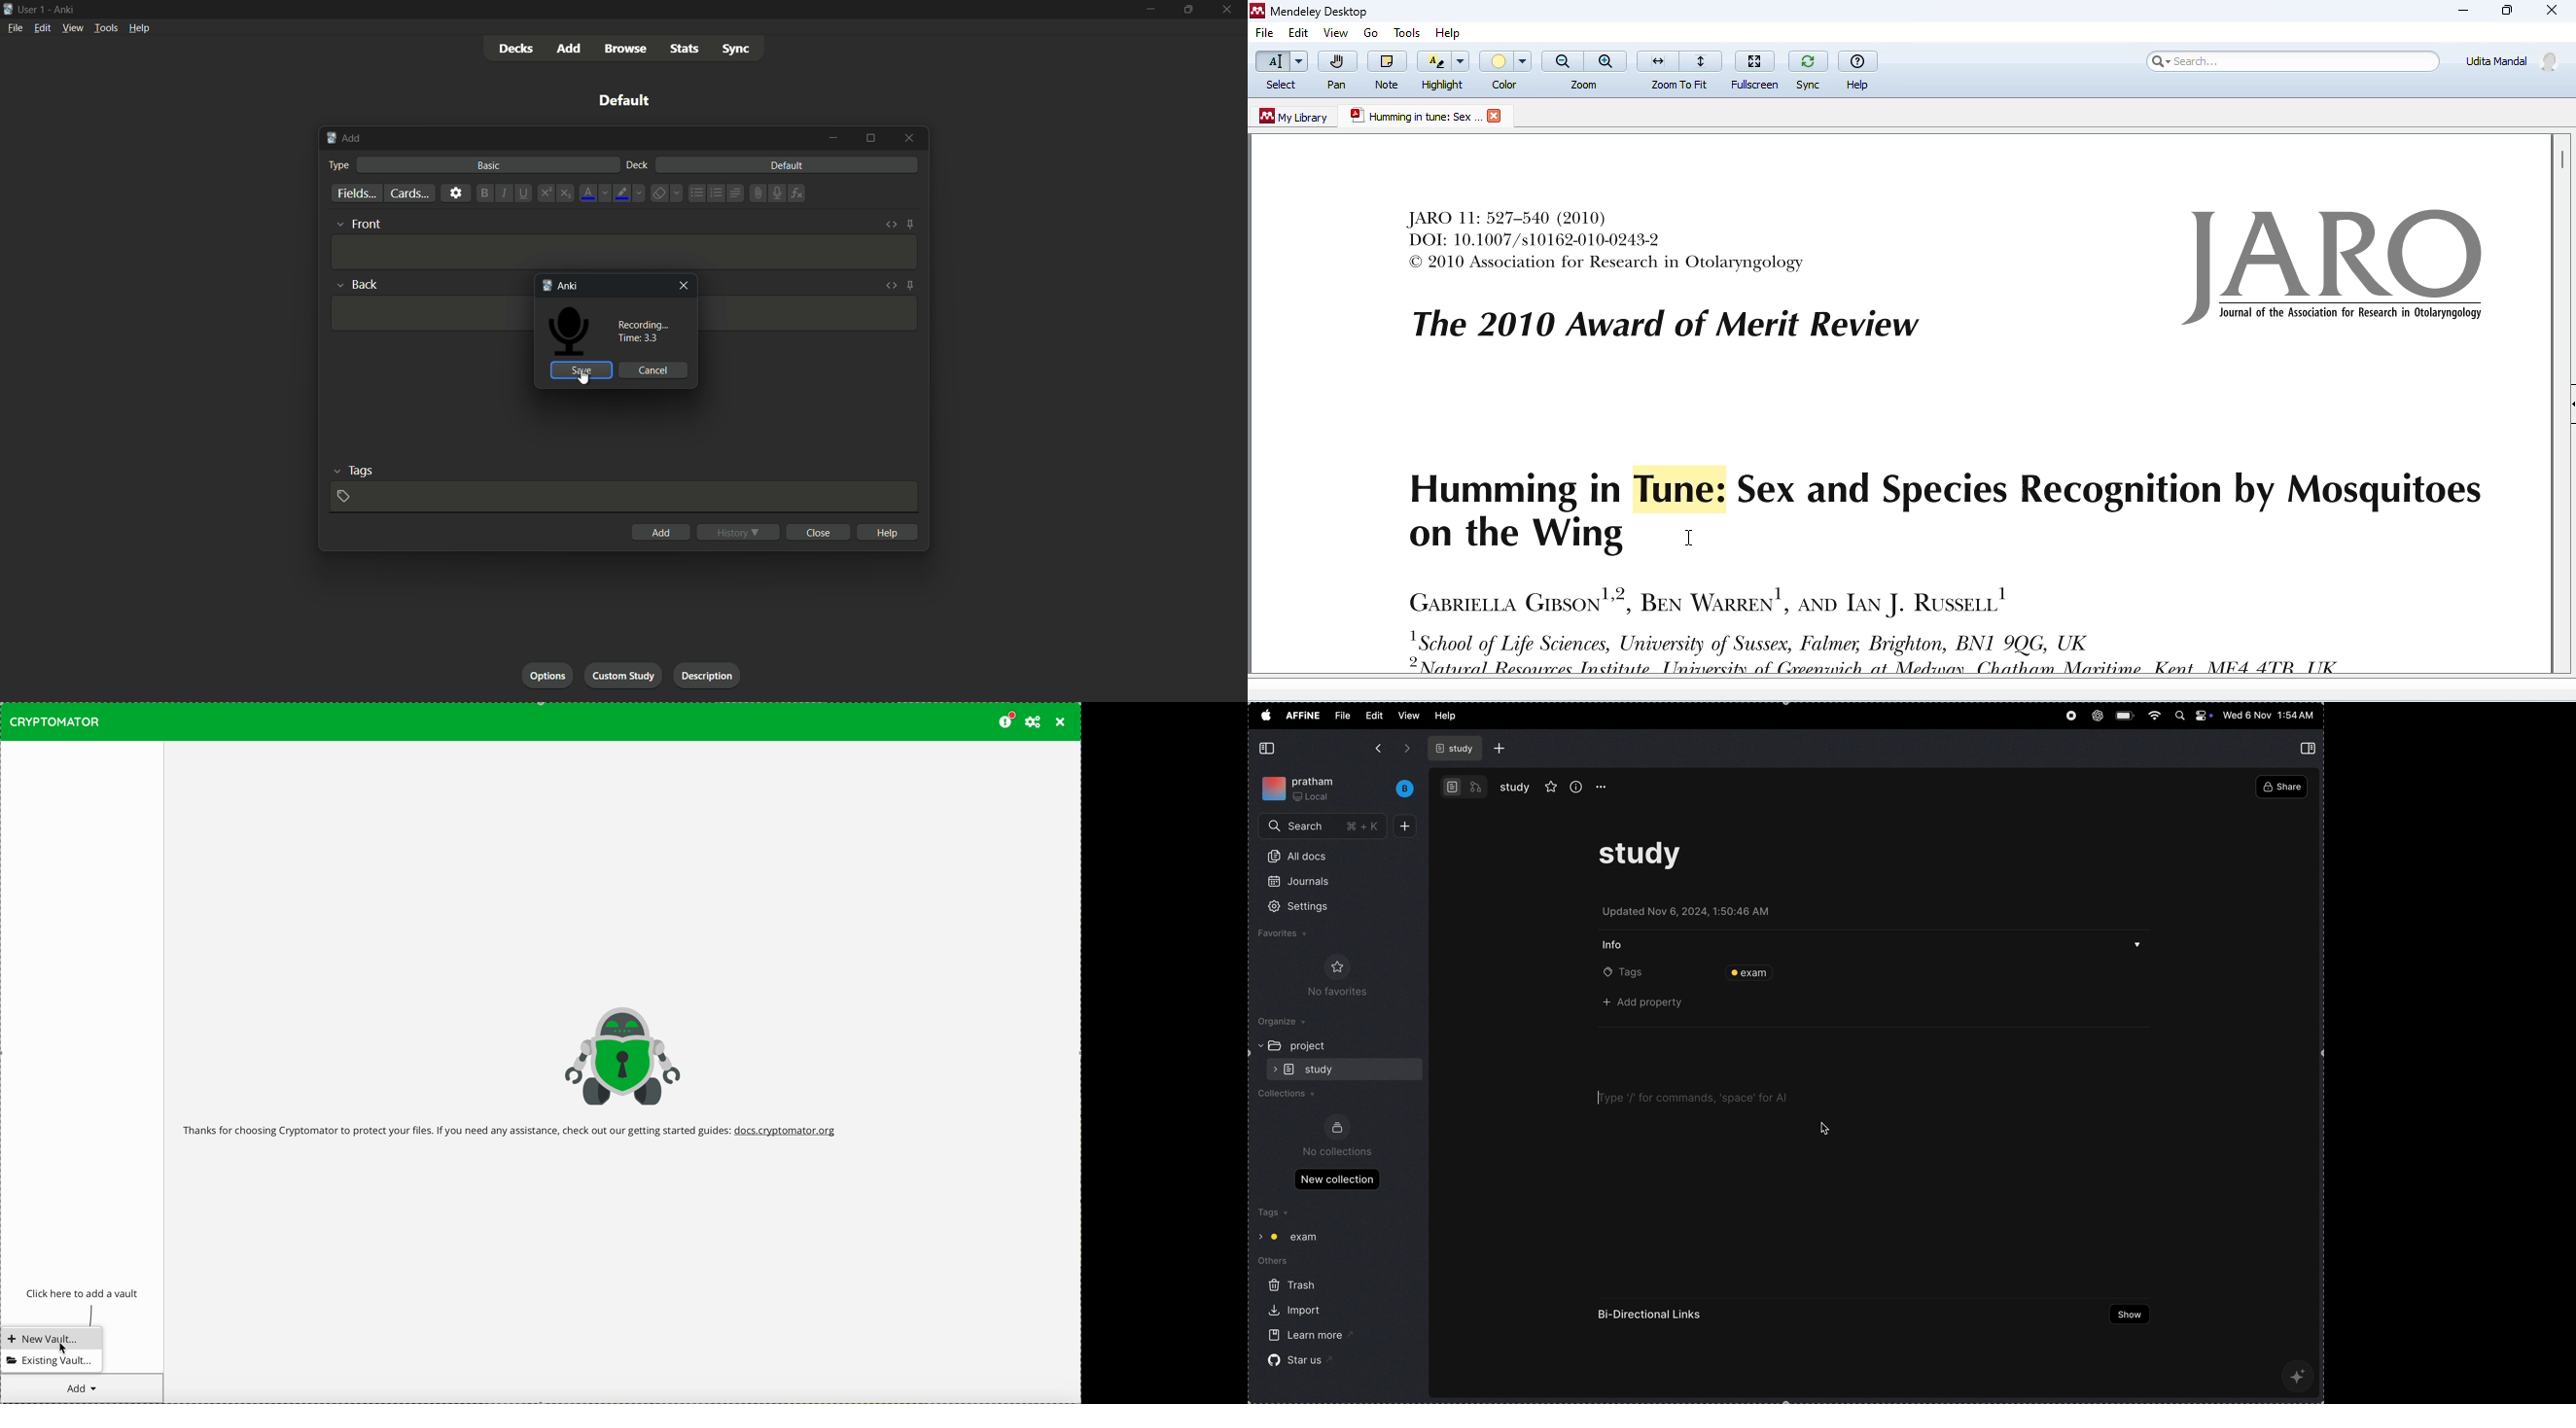 This screenshot has width=2576, height=1428. Describe the element at coordinates (1229, 10) in the screenshot. I see `close app` at that location.